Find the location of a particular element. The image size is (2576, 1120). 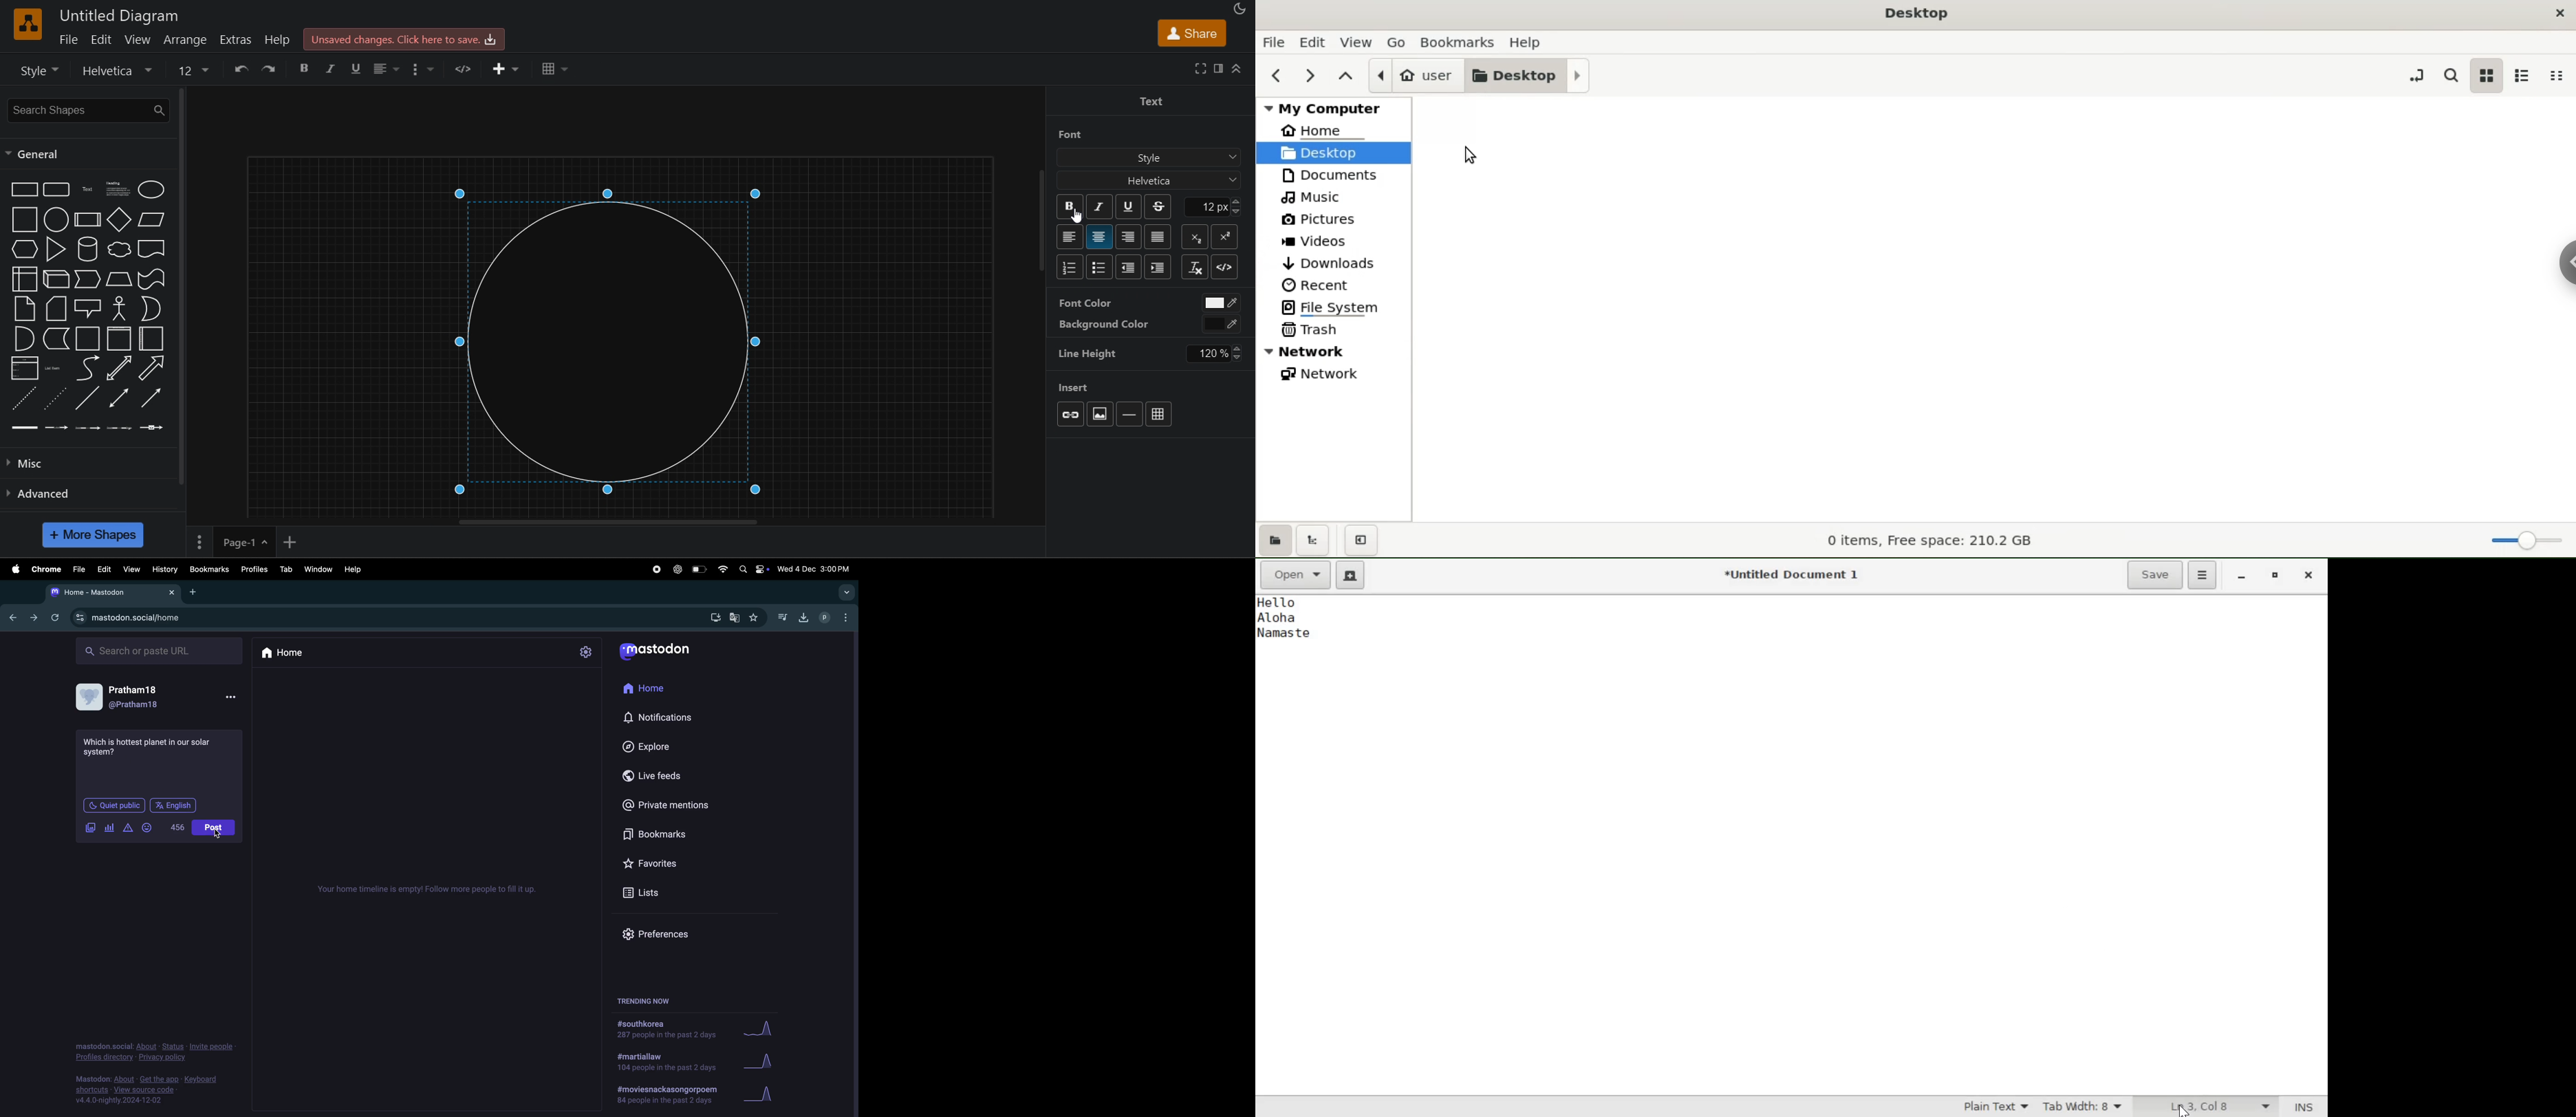

format is located at coordinates (1219, 69).